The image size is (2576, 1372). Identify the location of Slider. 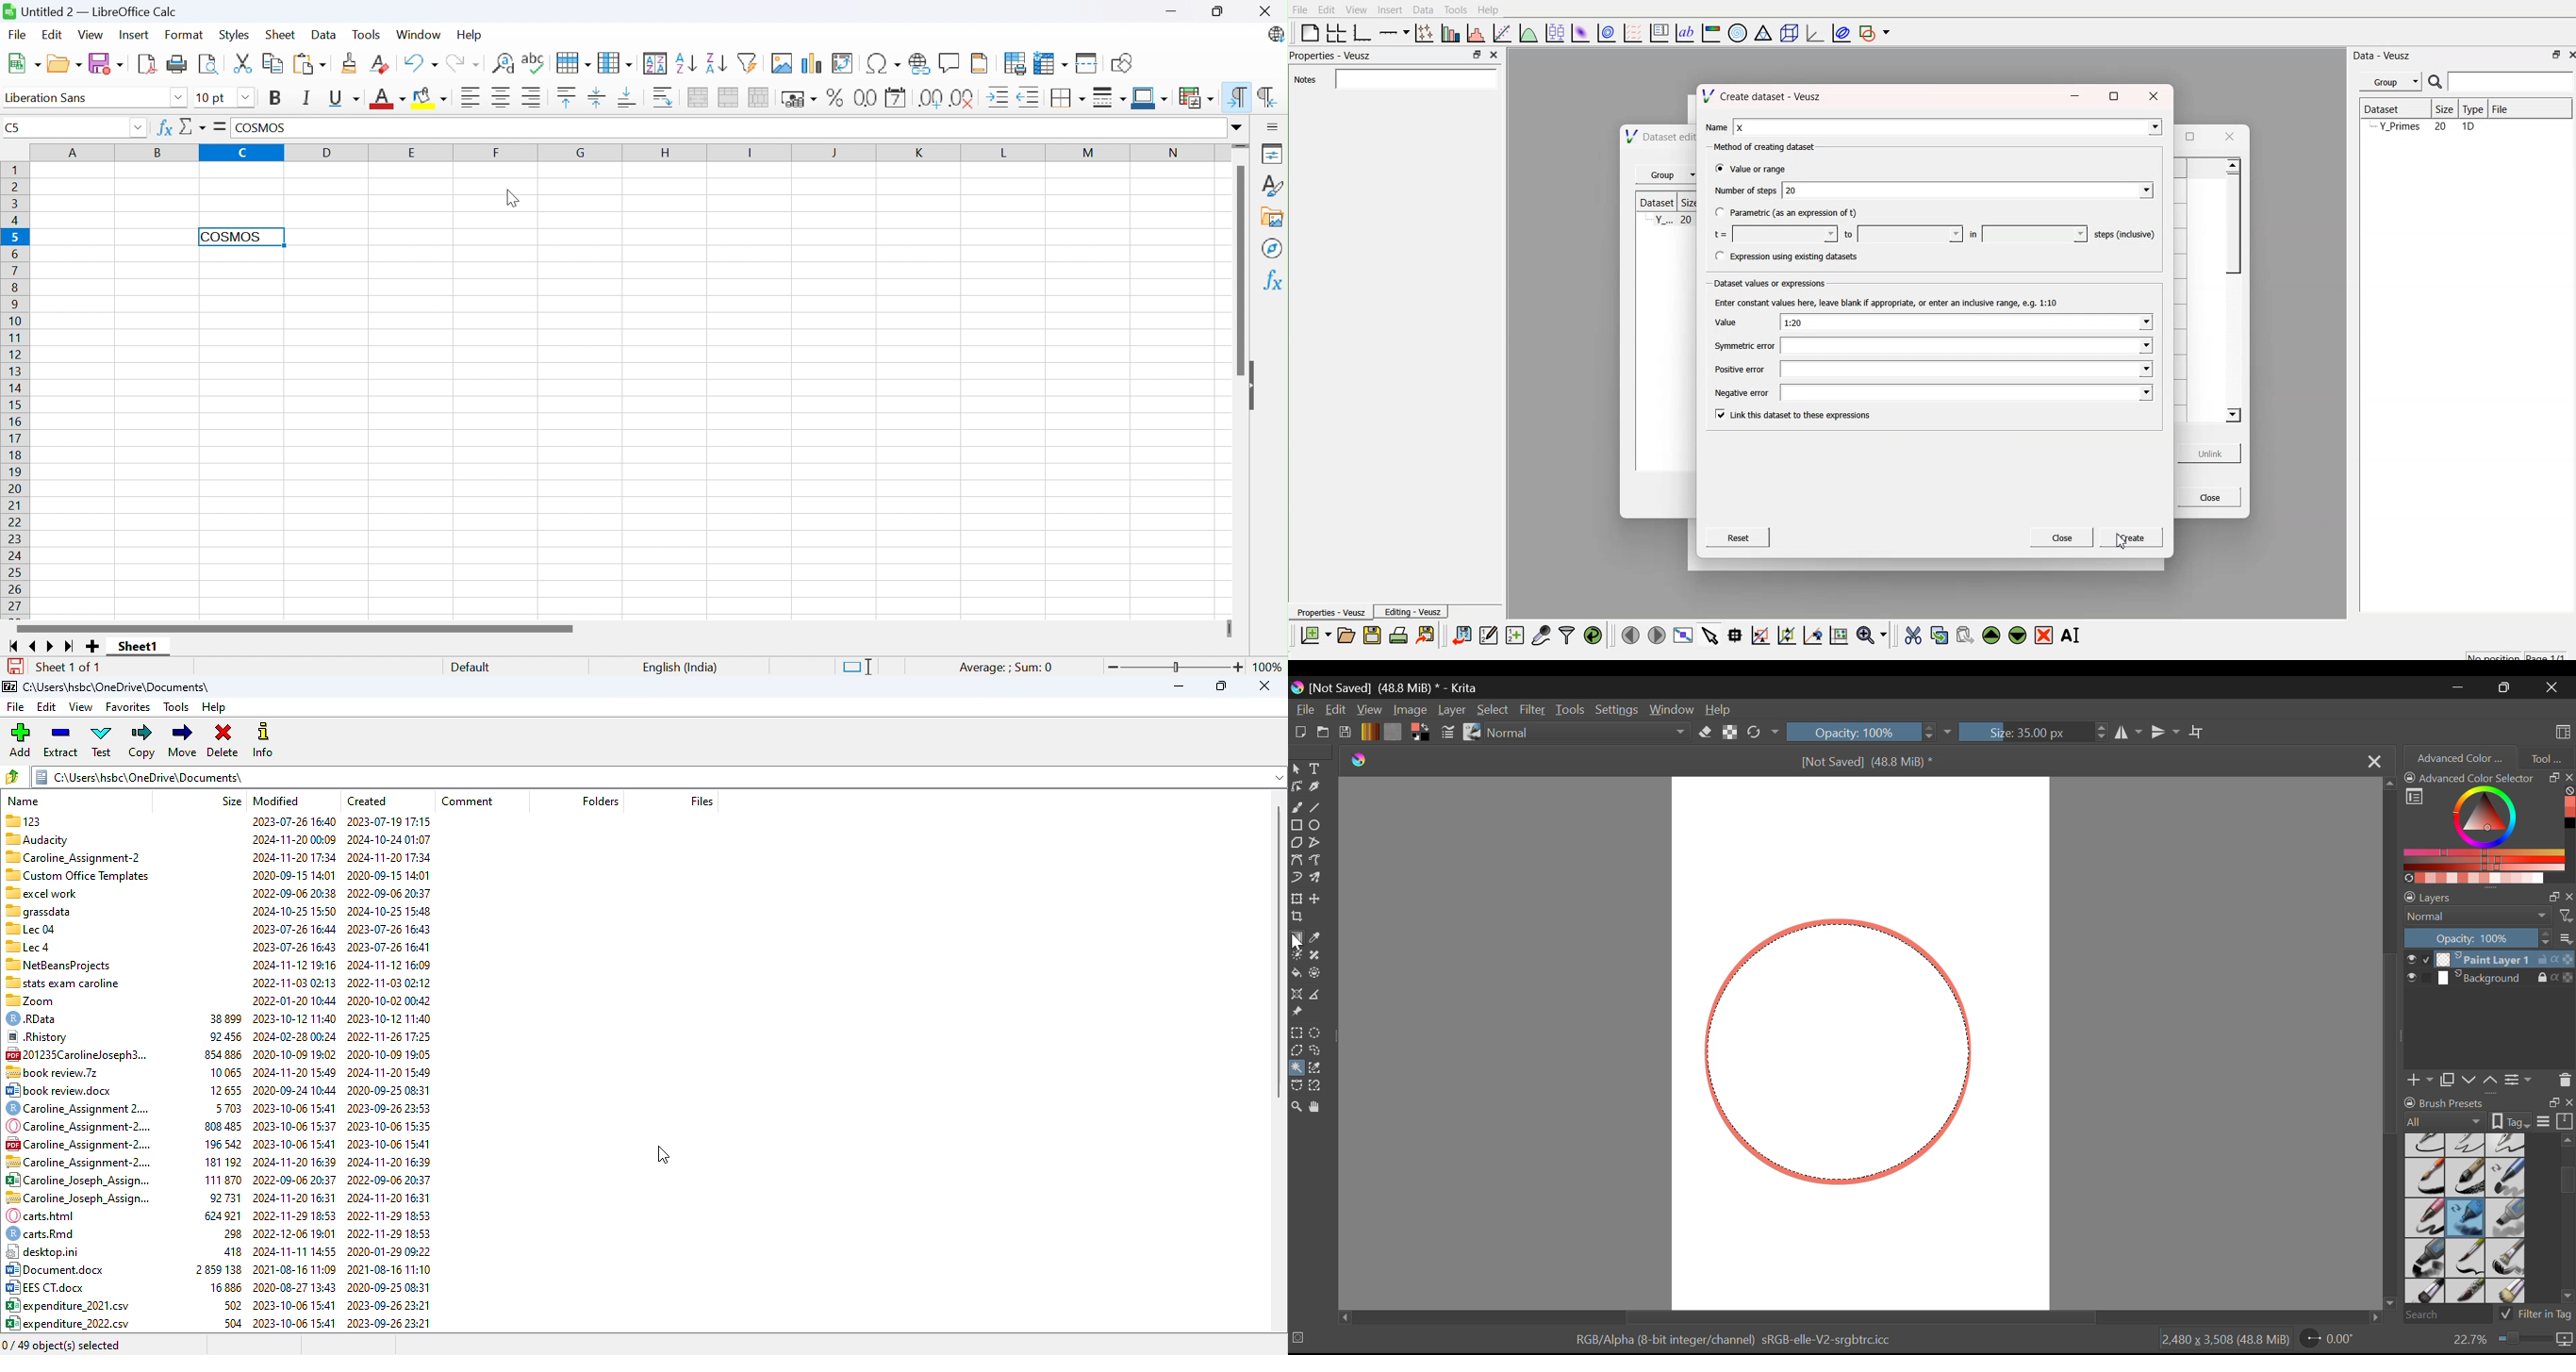
(1240, 147).